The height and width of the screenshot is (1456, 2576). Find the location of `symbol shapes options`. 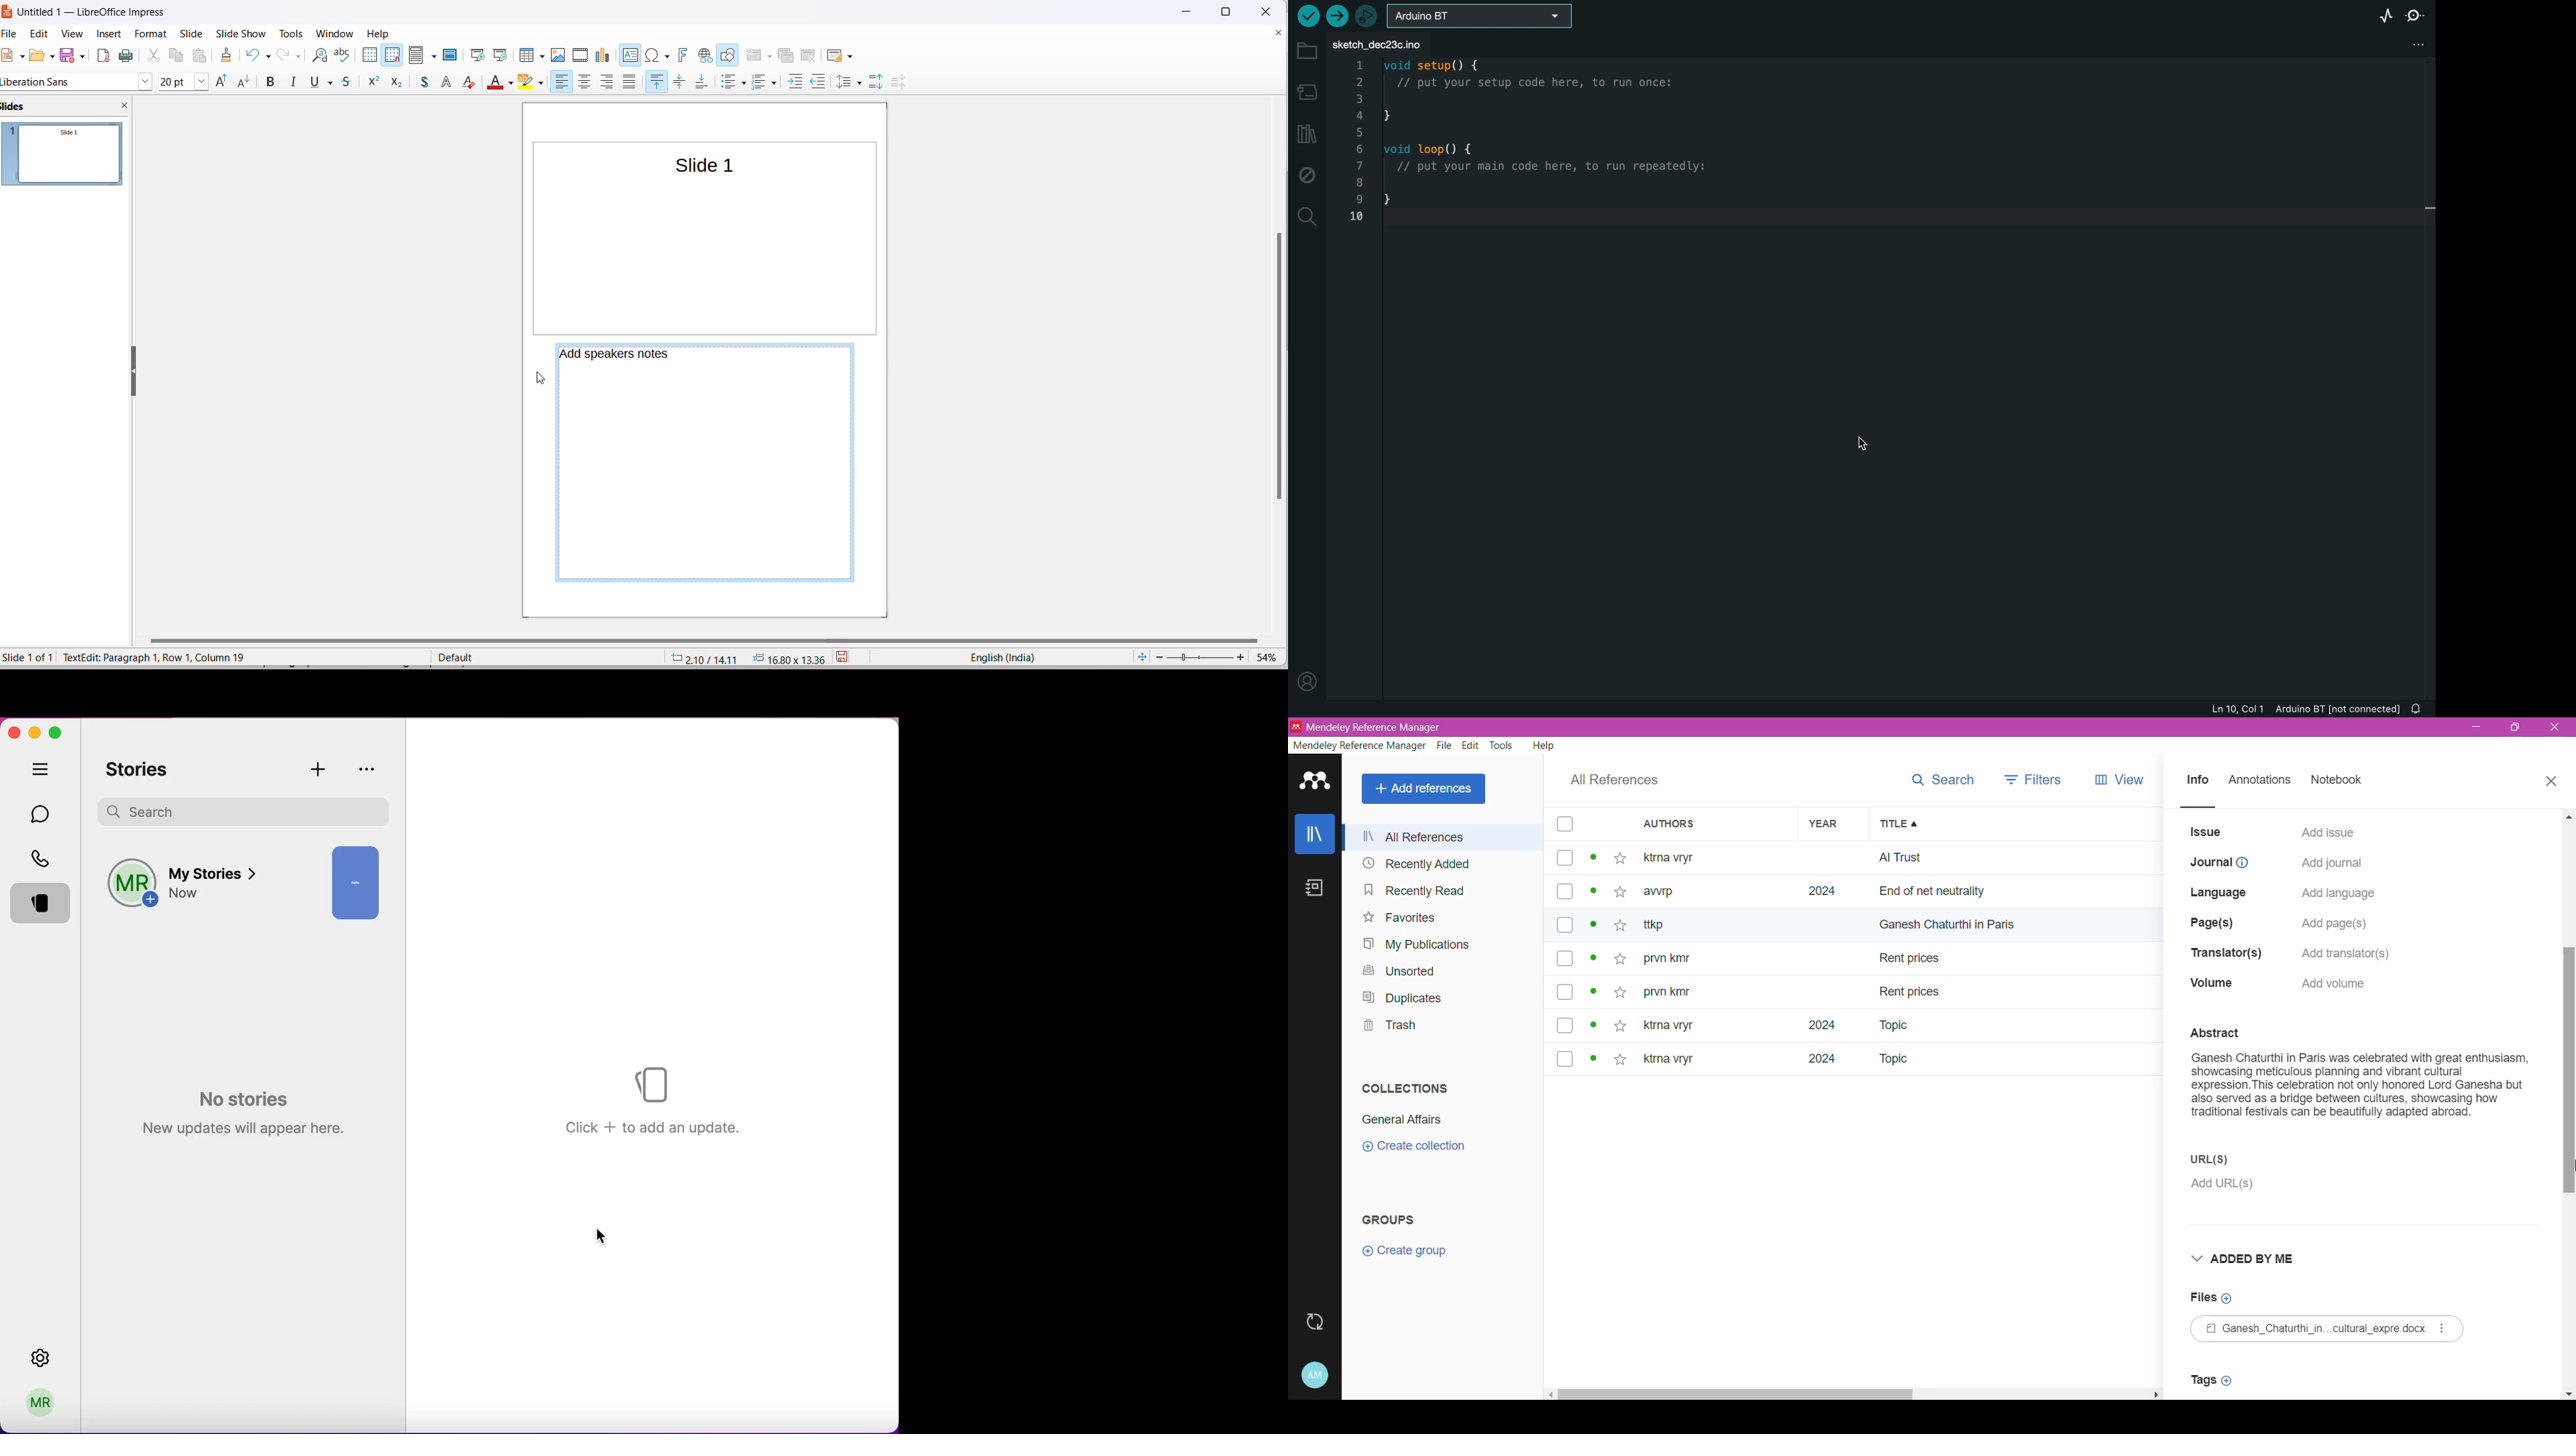

symbol shapes options is located at coordinates (336, 84).